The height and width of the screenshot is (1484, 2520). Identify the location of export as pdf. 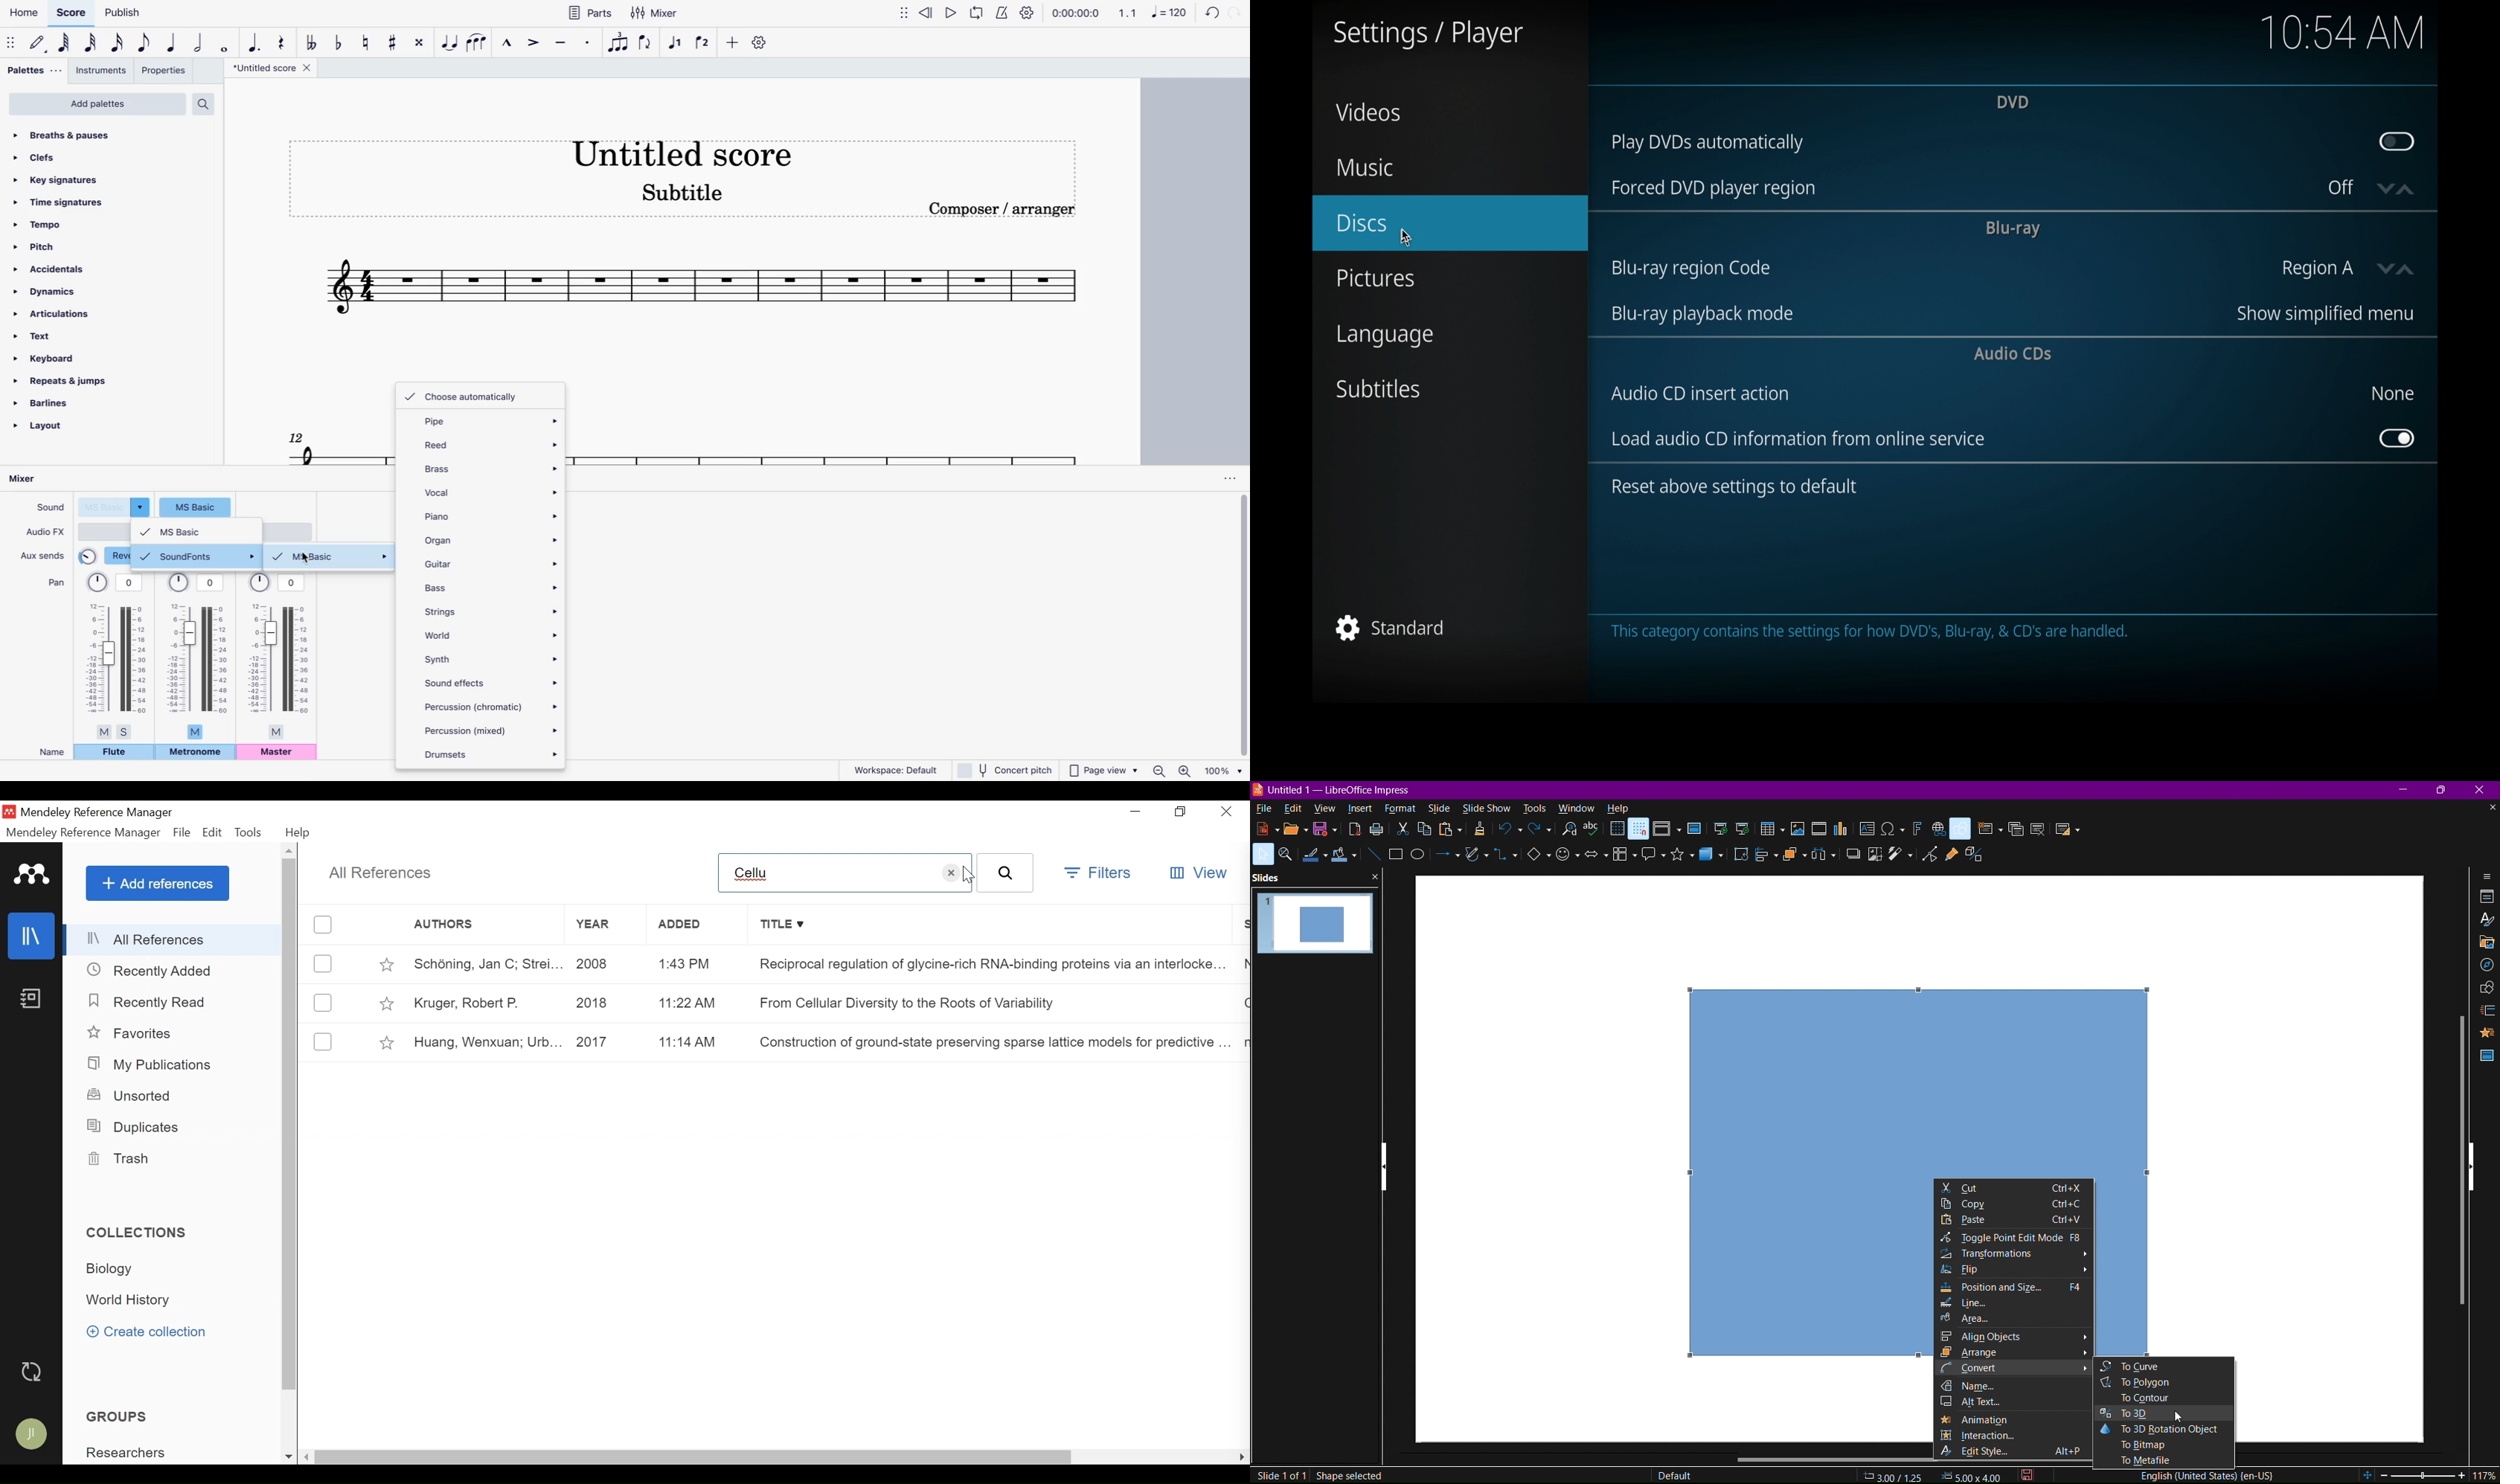
(1354, 832).